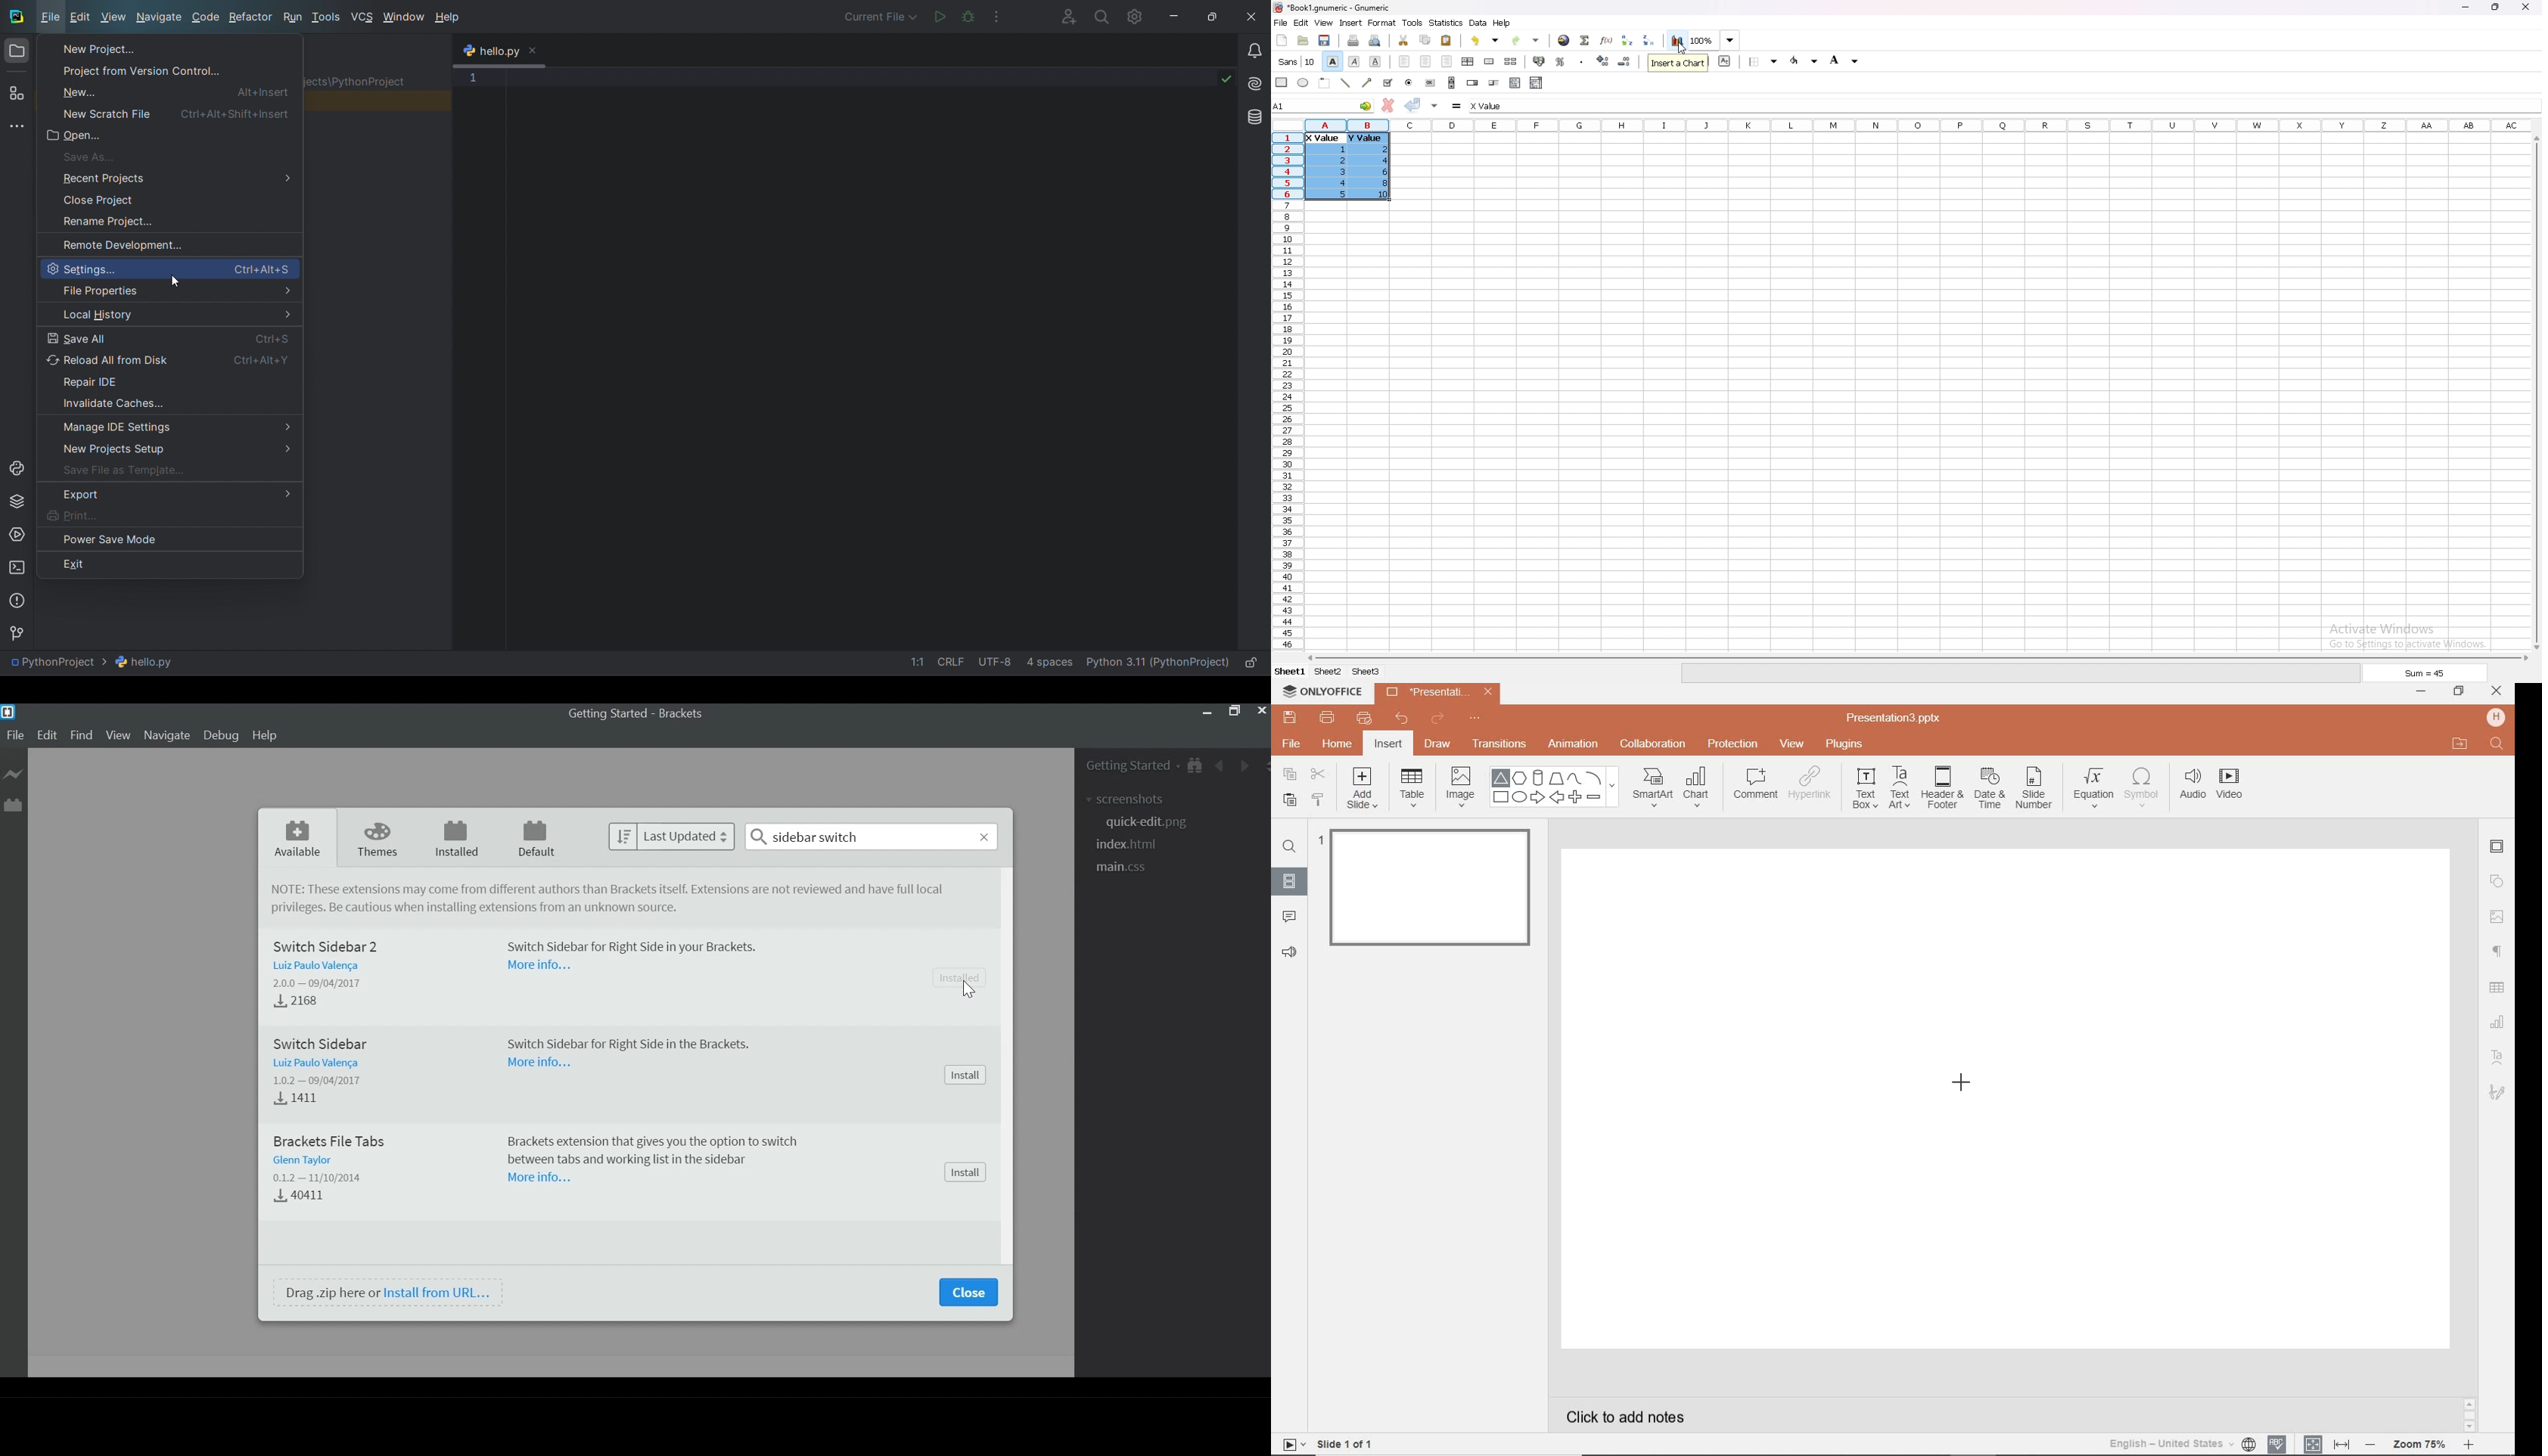  I want to click on new, so click(1282, 40).